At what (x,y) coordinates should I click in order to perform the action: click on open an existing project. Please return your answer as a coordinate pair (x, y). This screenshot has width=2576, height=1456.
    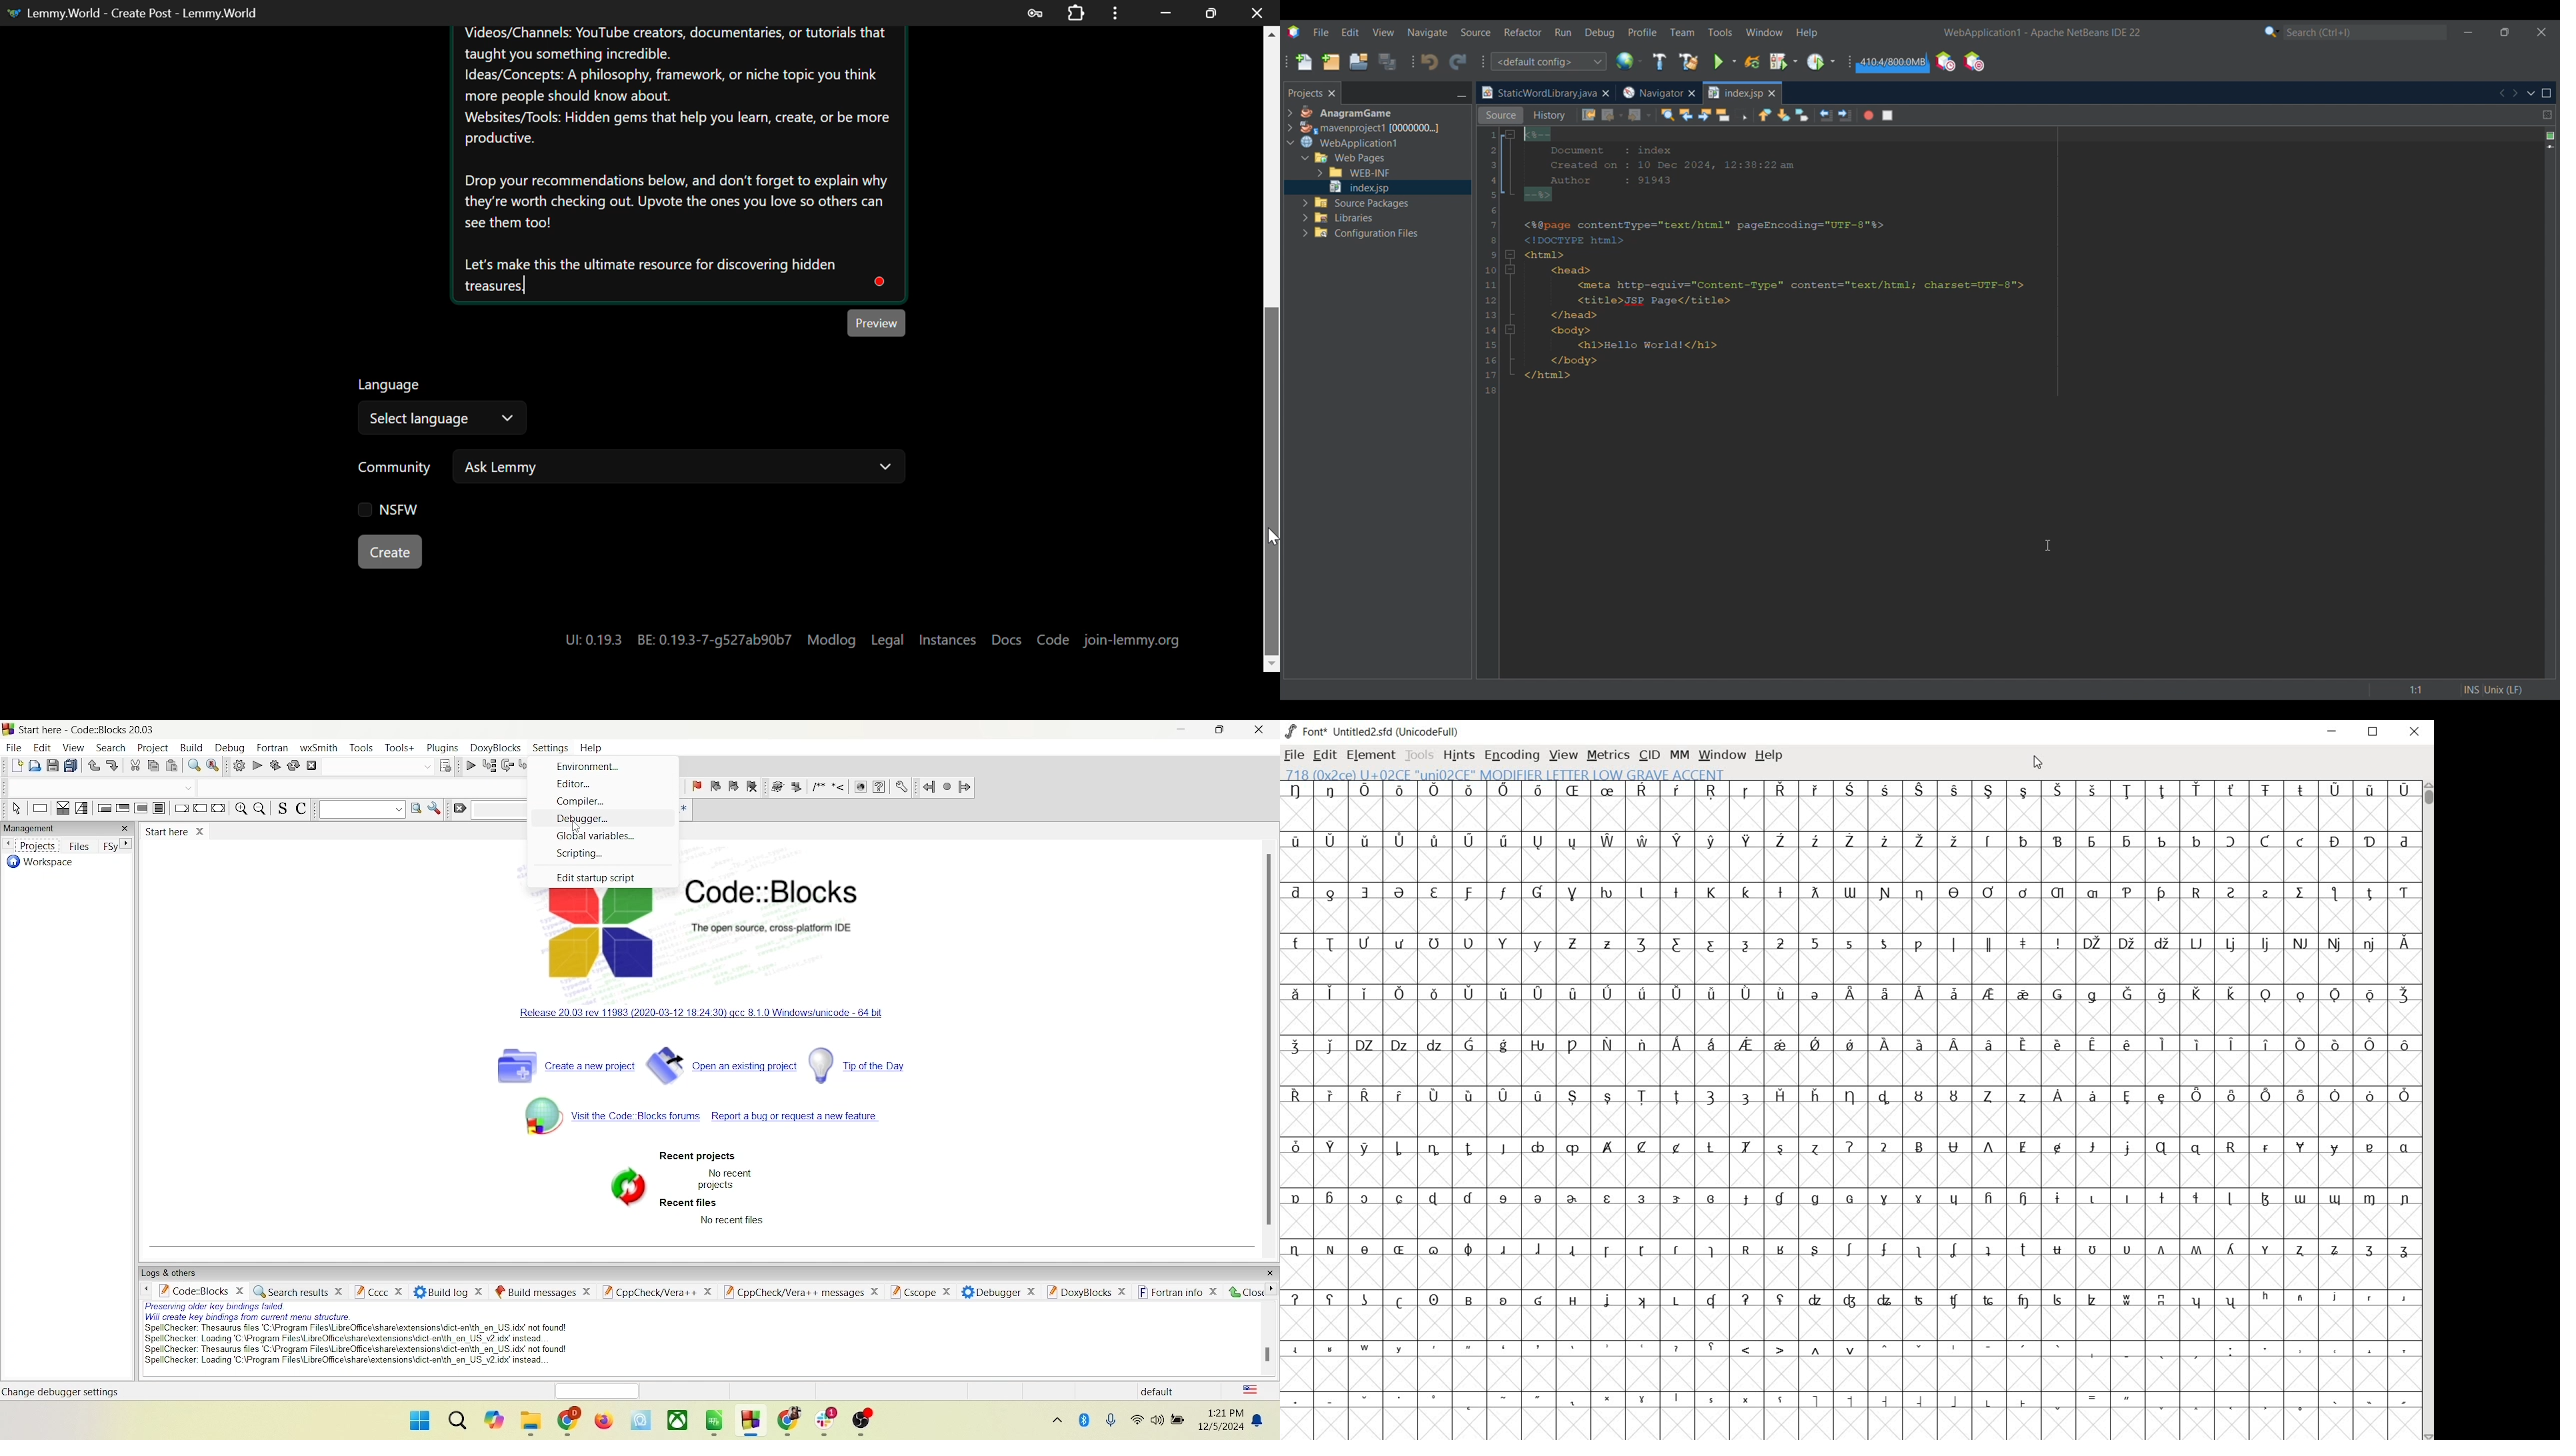
    Looking at the image, I should click on (726, 1065).